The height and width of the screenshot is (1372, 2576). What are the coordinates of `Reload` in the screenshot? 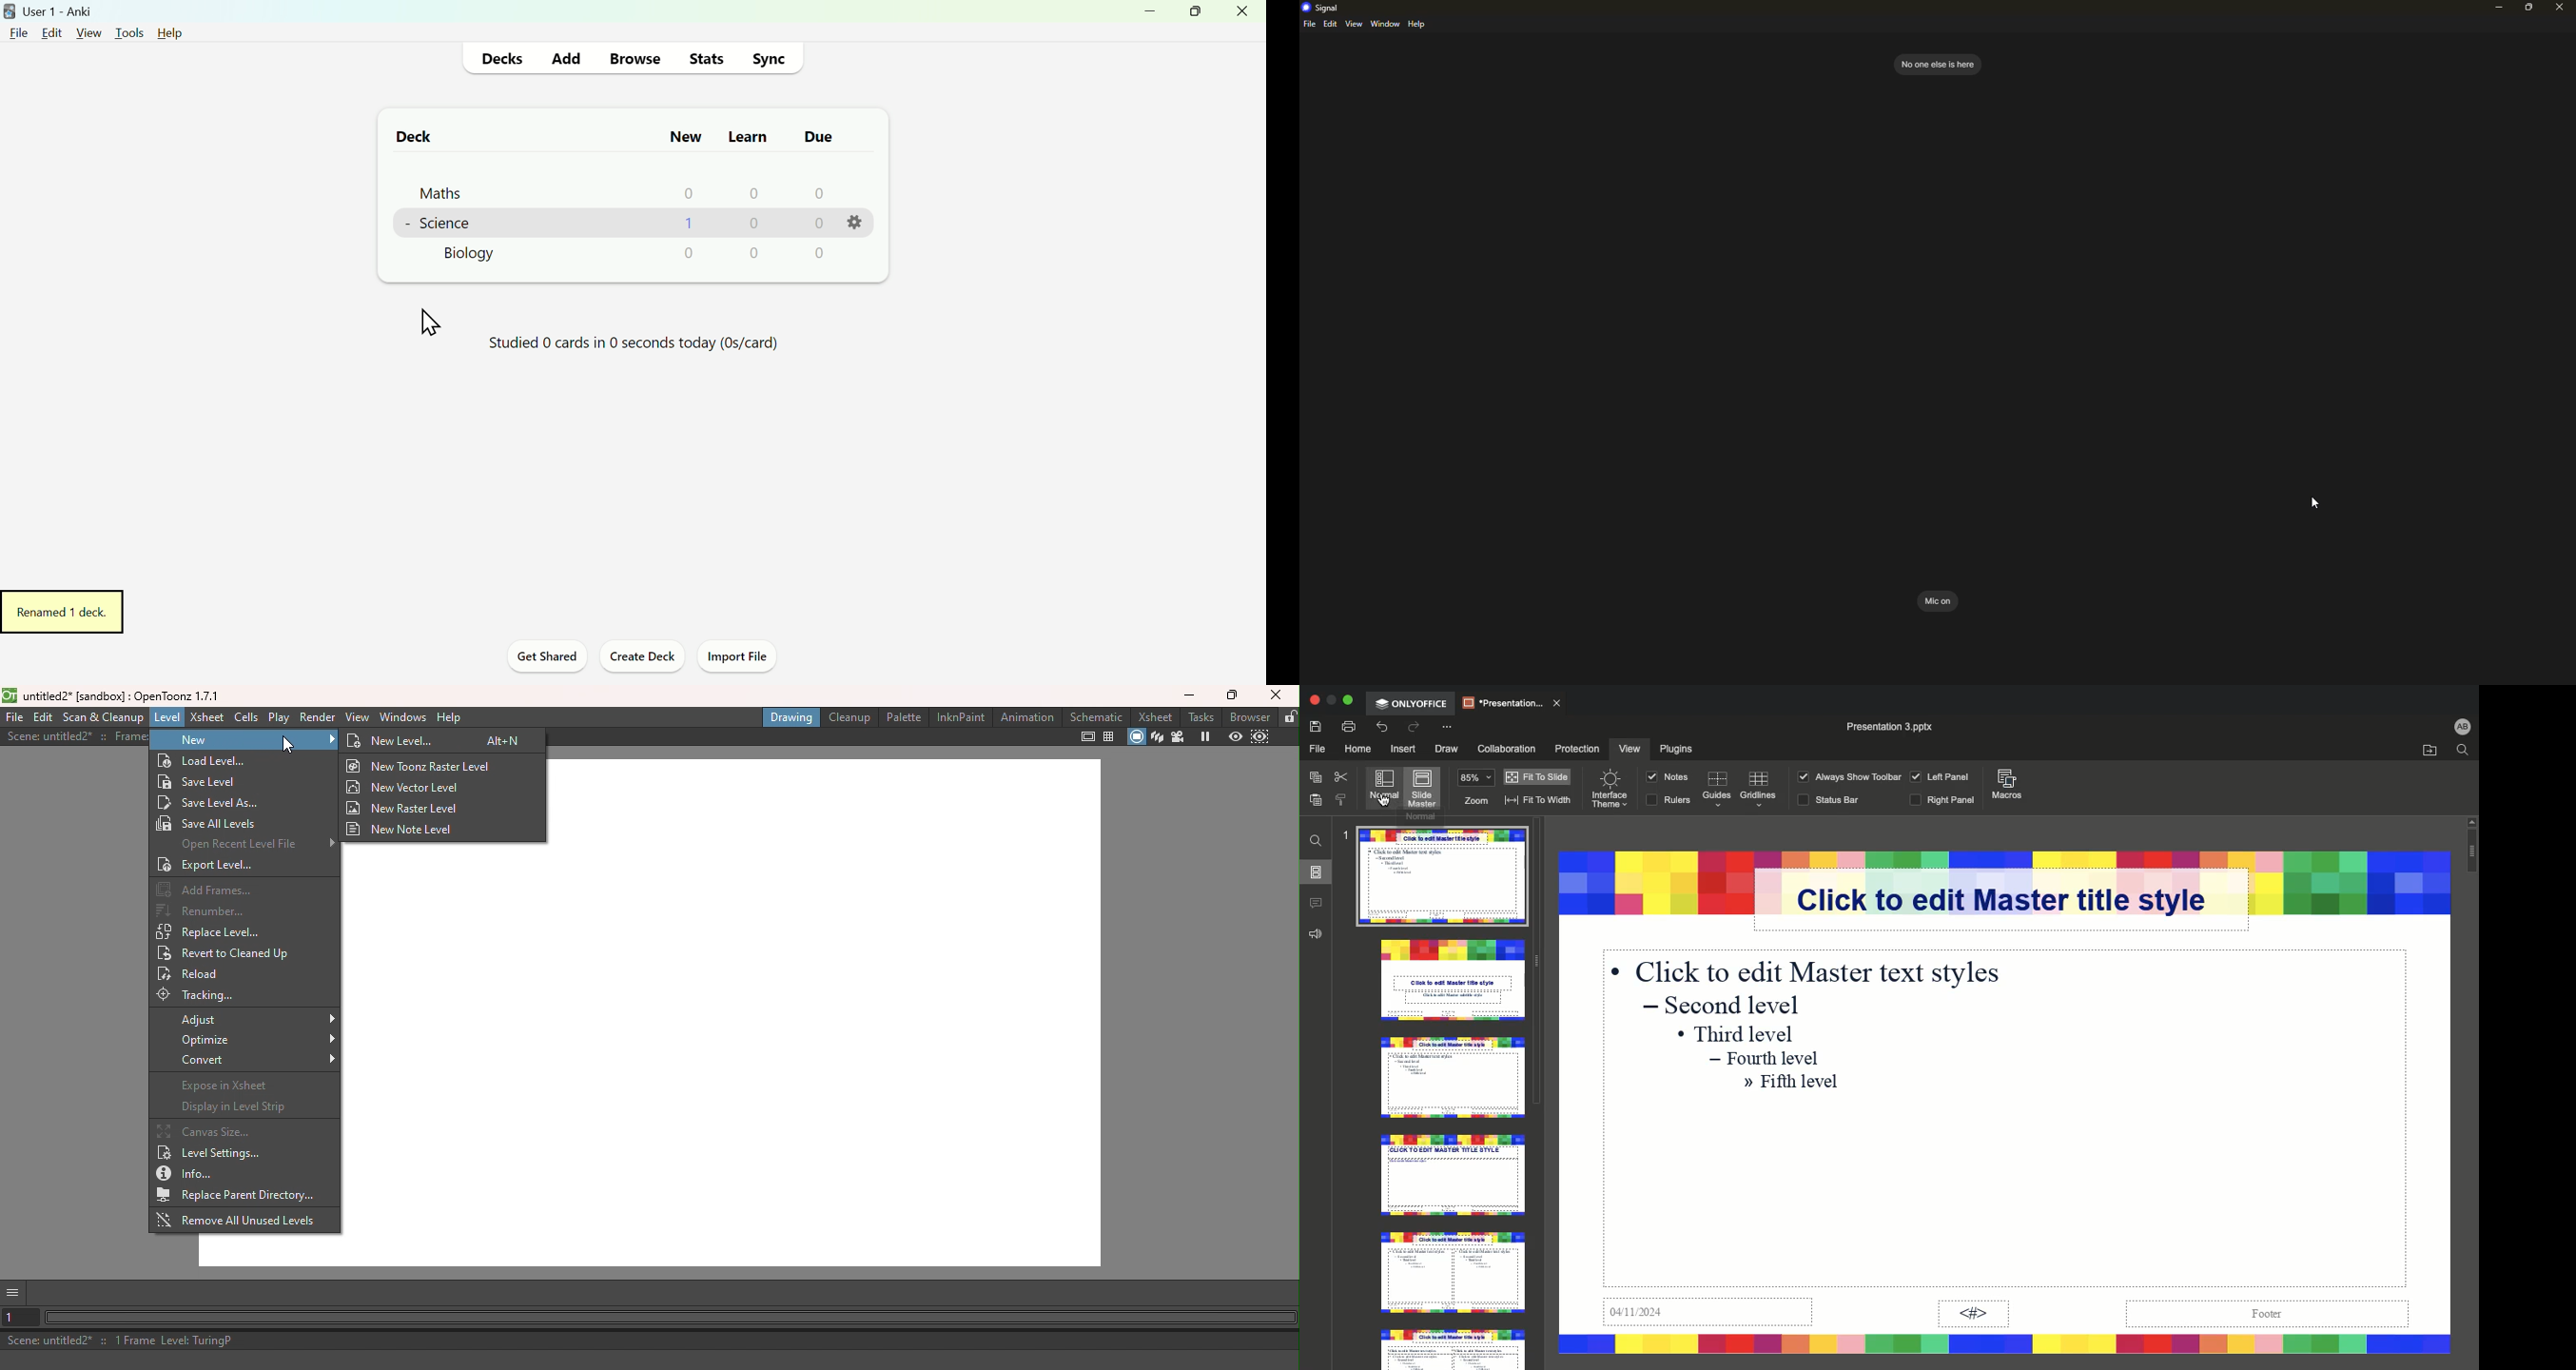 It's located at (199, 976).